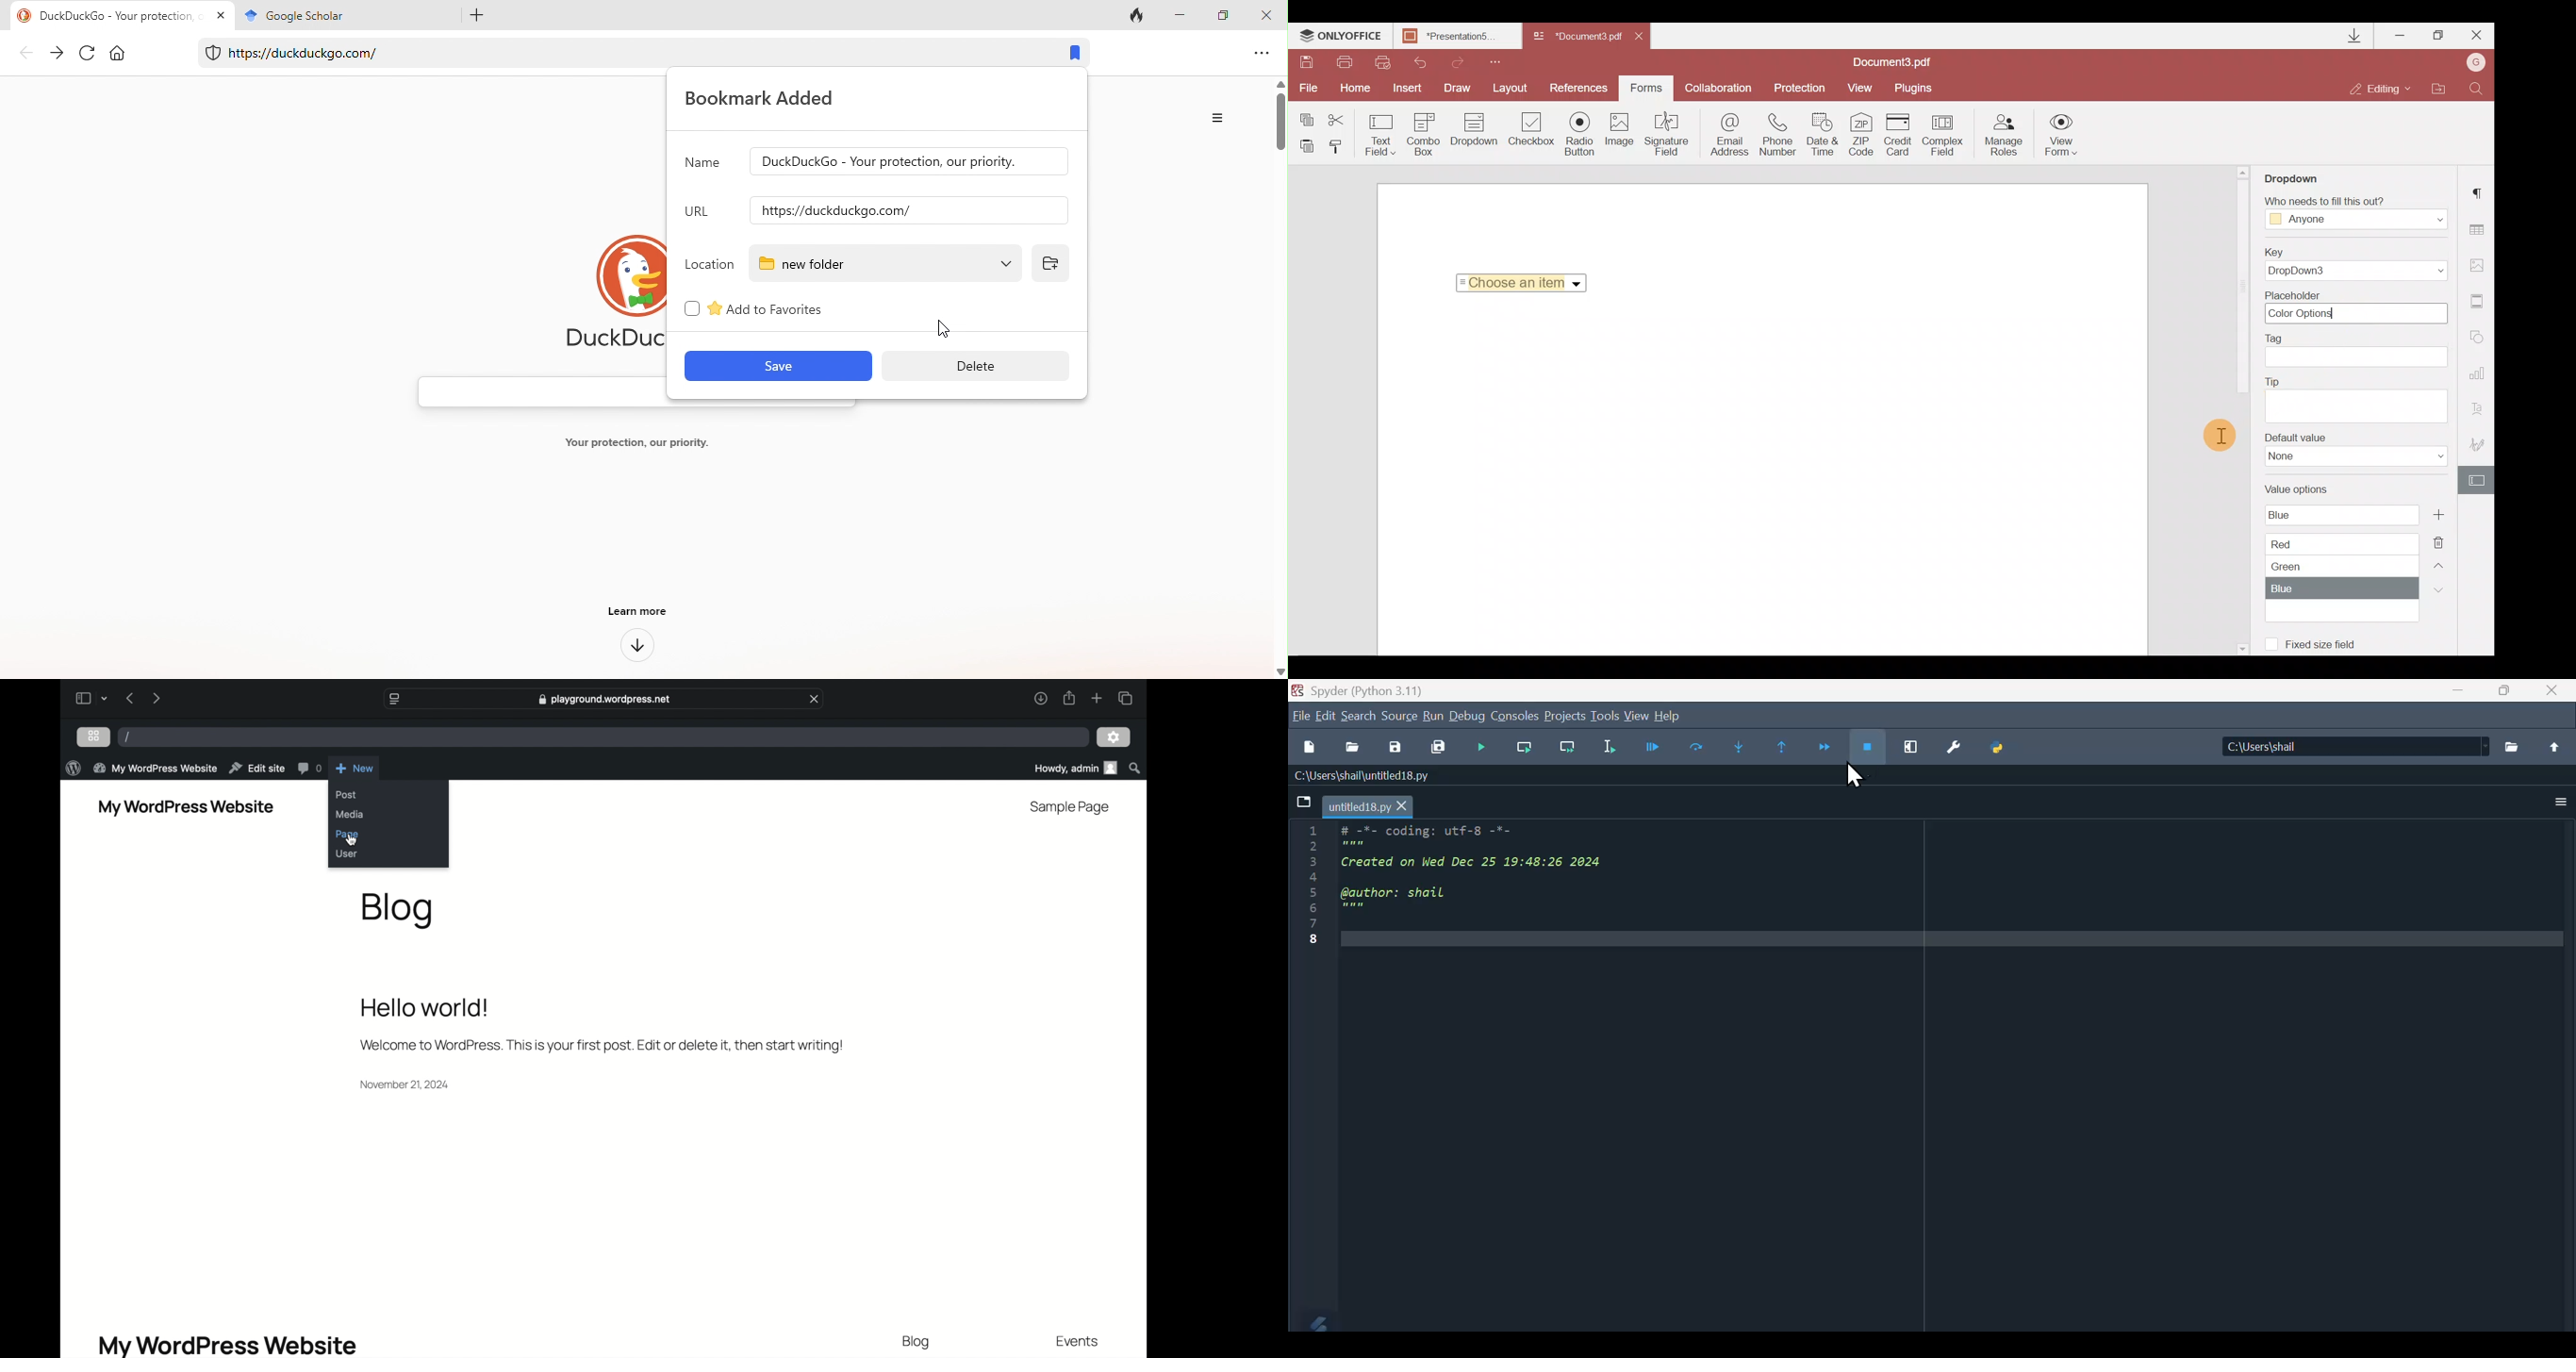 This screenshot has width=2576, height=1372. Describe the element at coordinates (1652, 748) in the screenshot. I see `Debug file` at that location.